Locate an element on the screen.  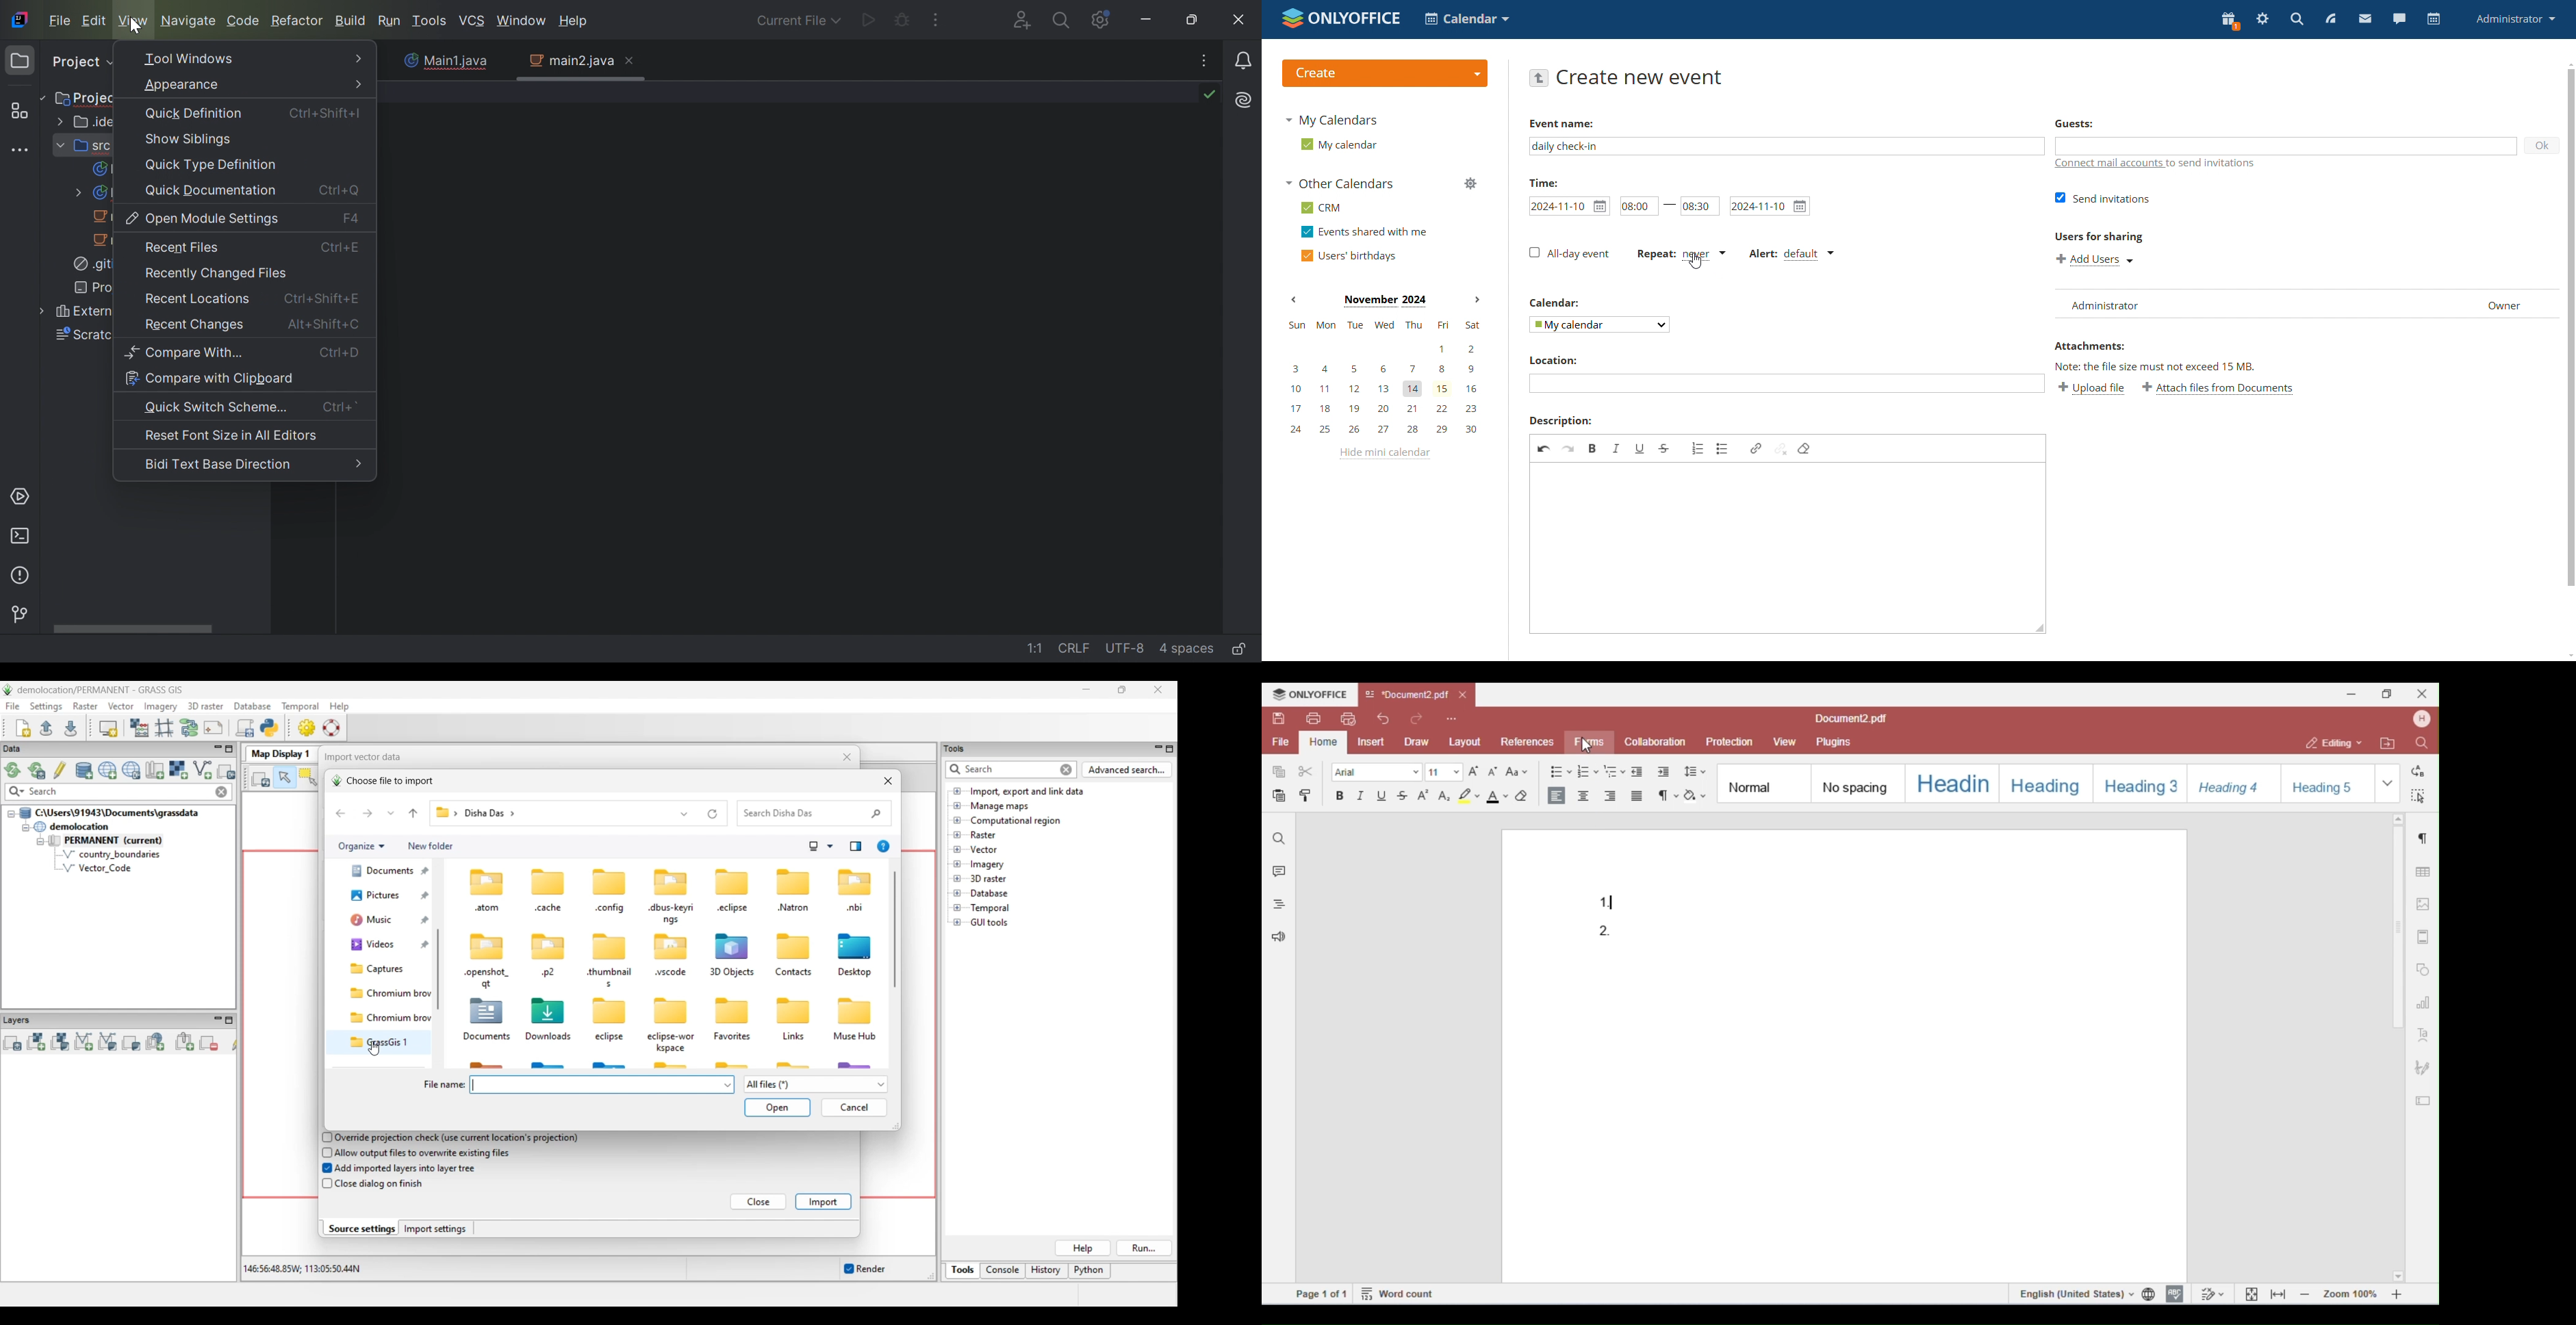
Code with me is located at coordinates (1026, 22).